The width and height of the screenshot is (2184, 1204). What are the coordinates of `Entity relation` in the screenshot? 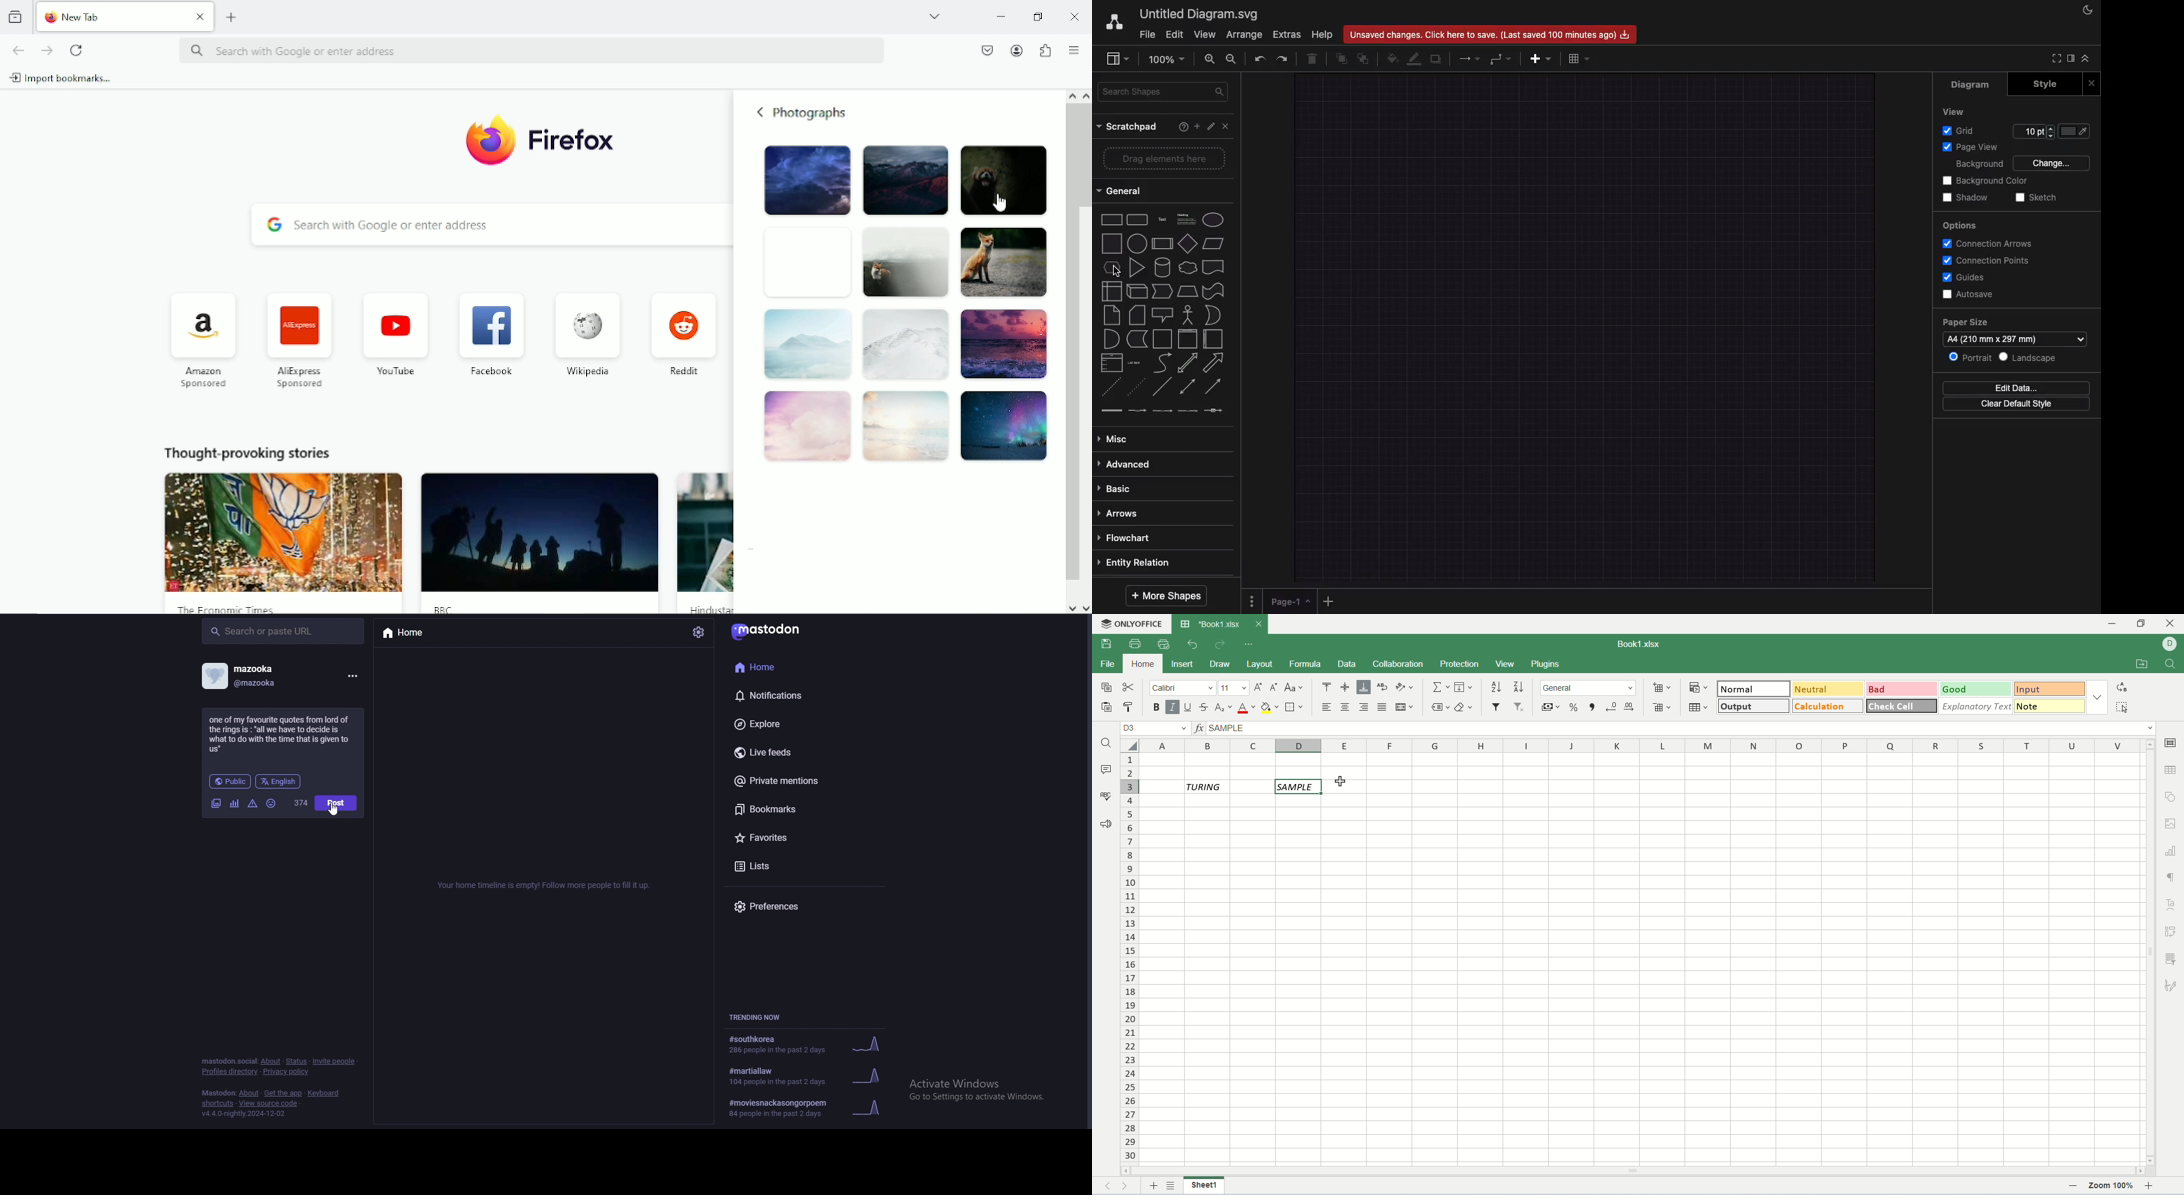 It's located at (1141, 563).